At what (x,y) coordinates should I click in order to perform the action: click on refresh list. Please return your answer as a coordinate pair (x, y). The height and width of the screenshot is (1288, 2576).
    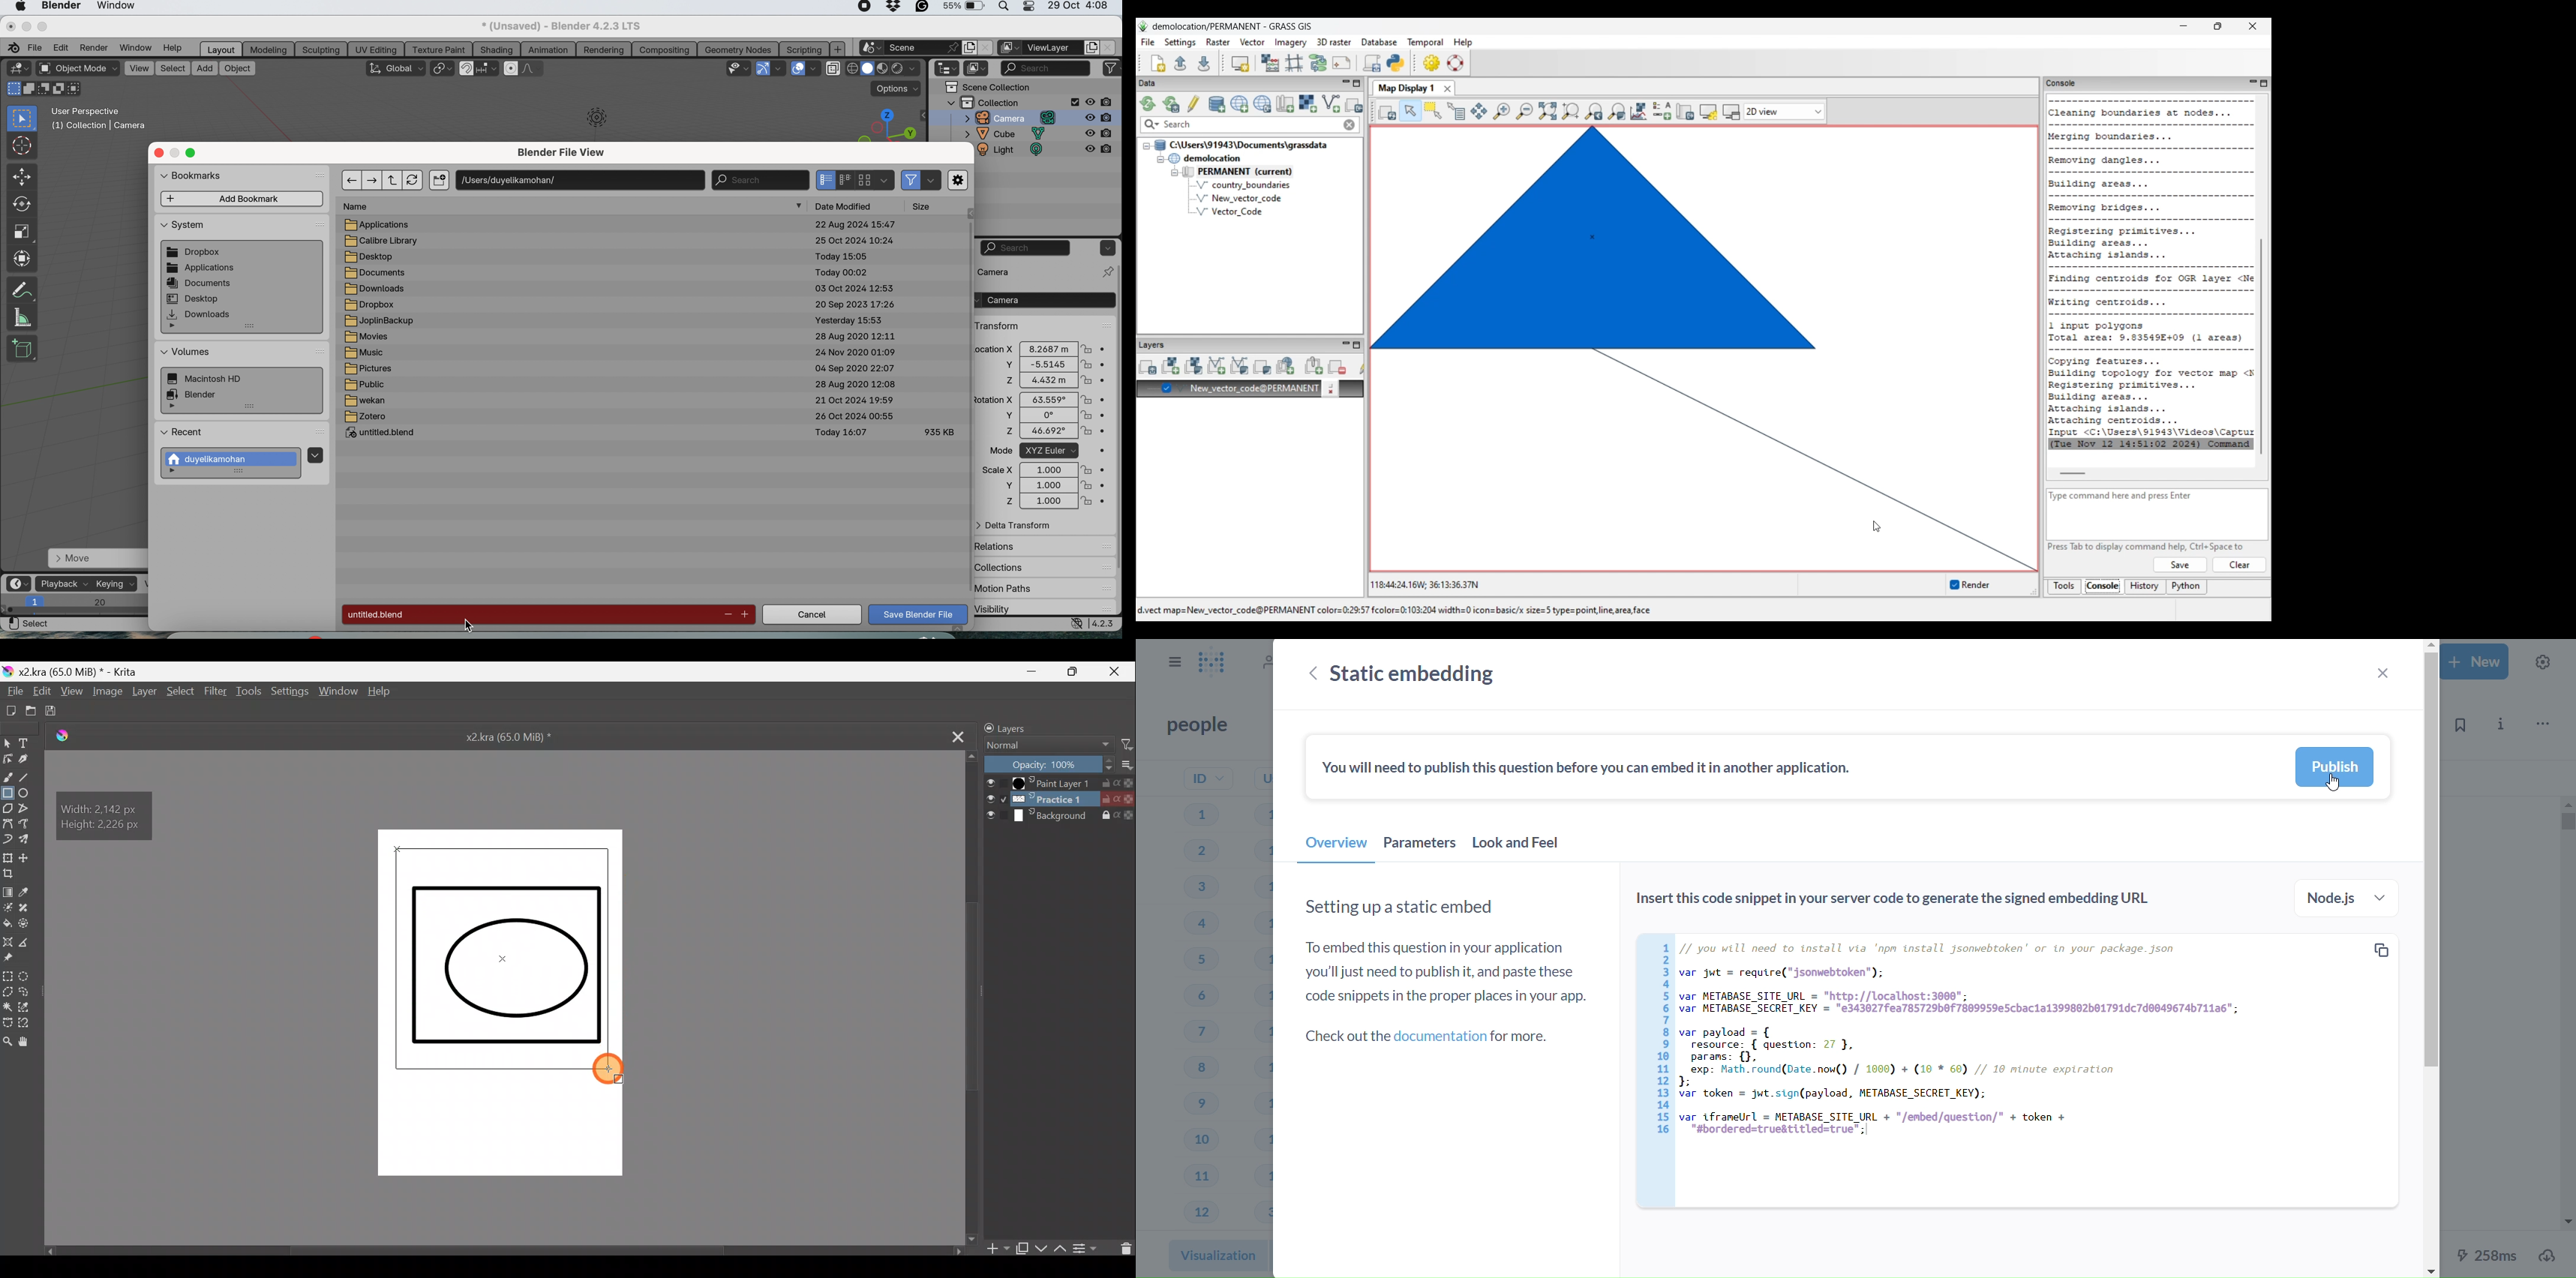
    Looking at the image, I should click on (415, 180).